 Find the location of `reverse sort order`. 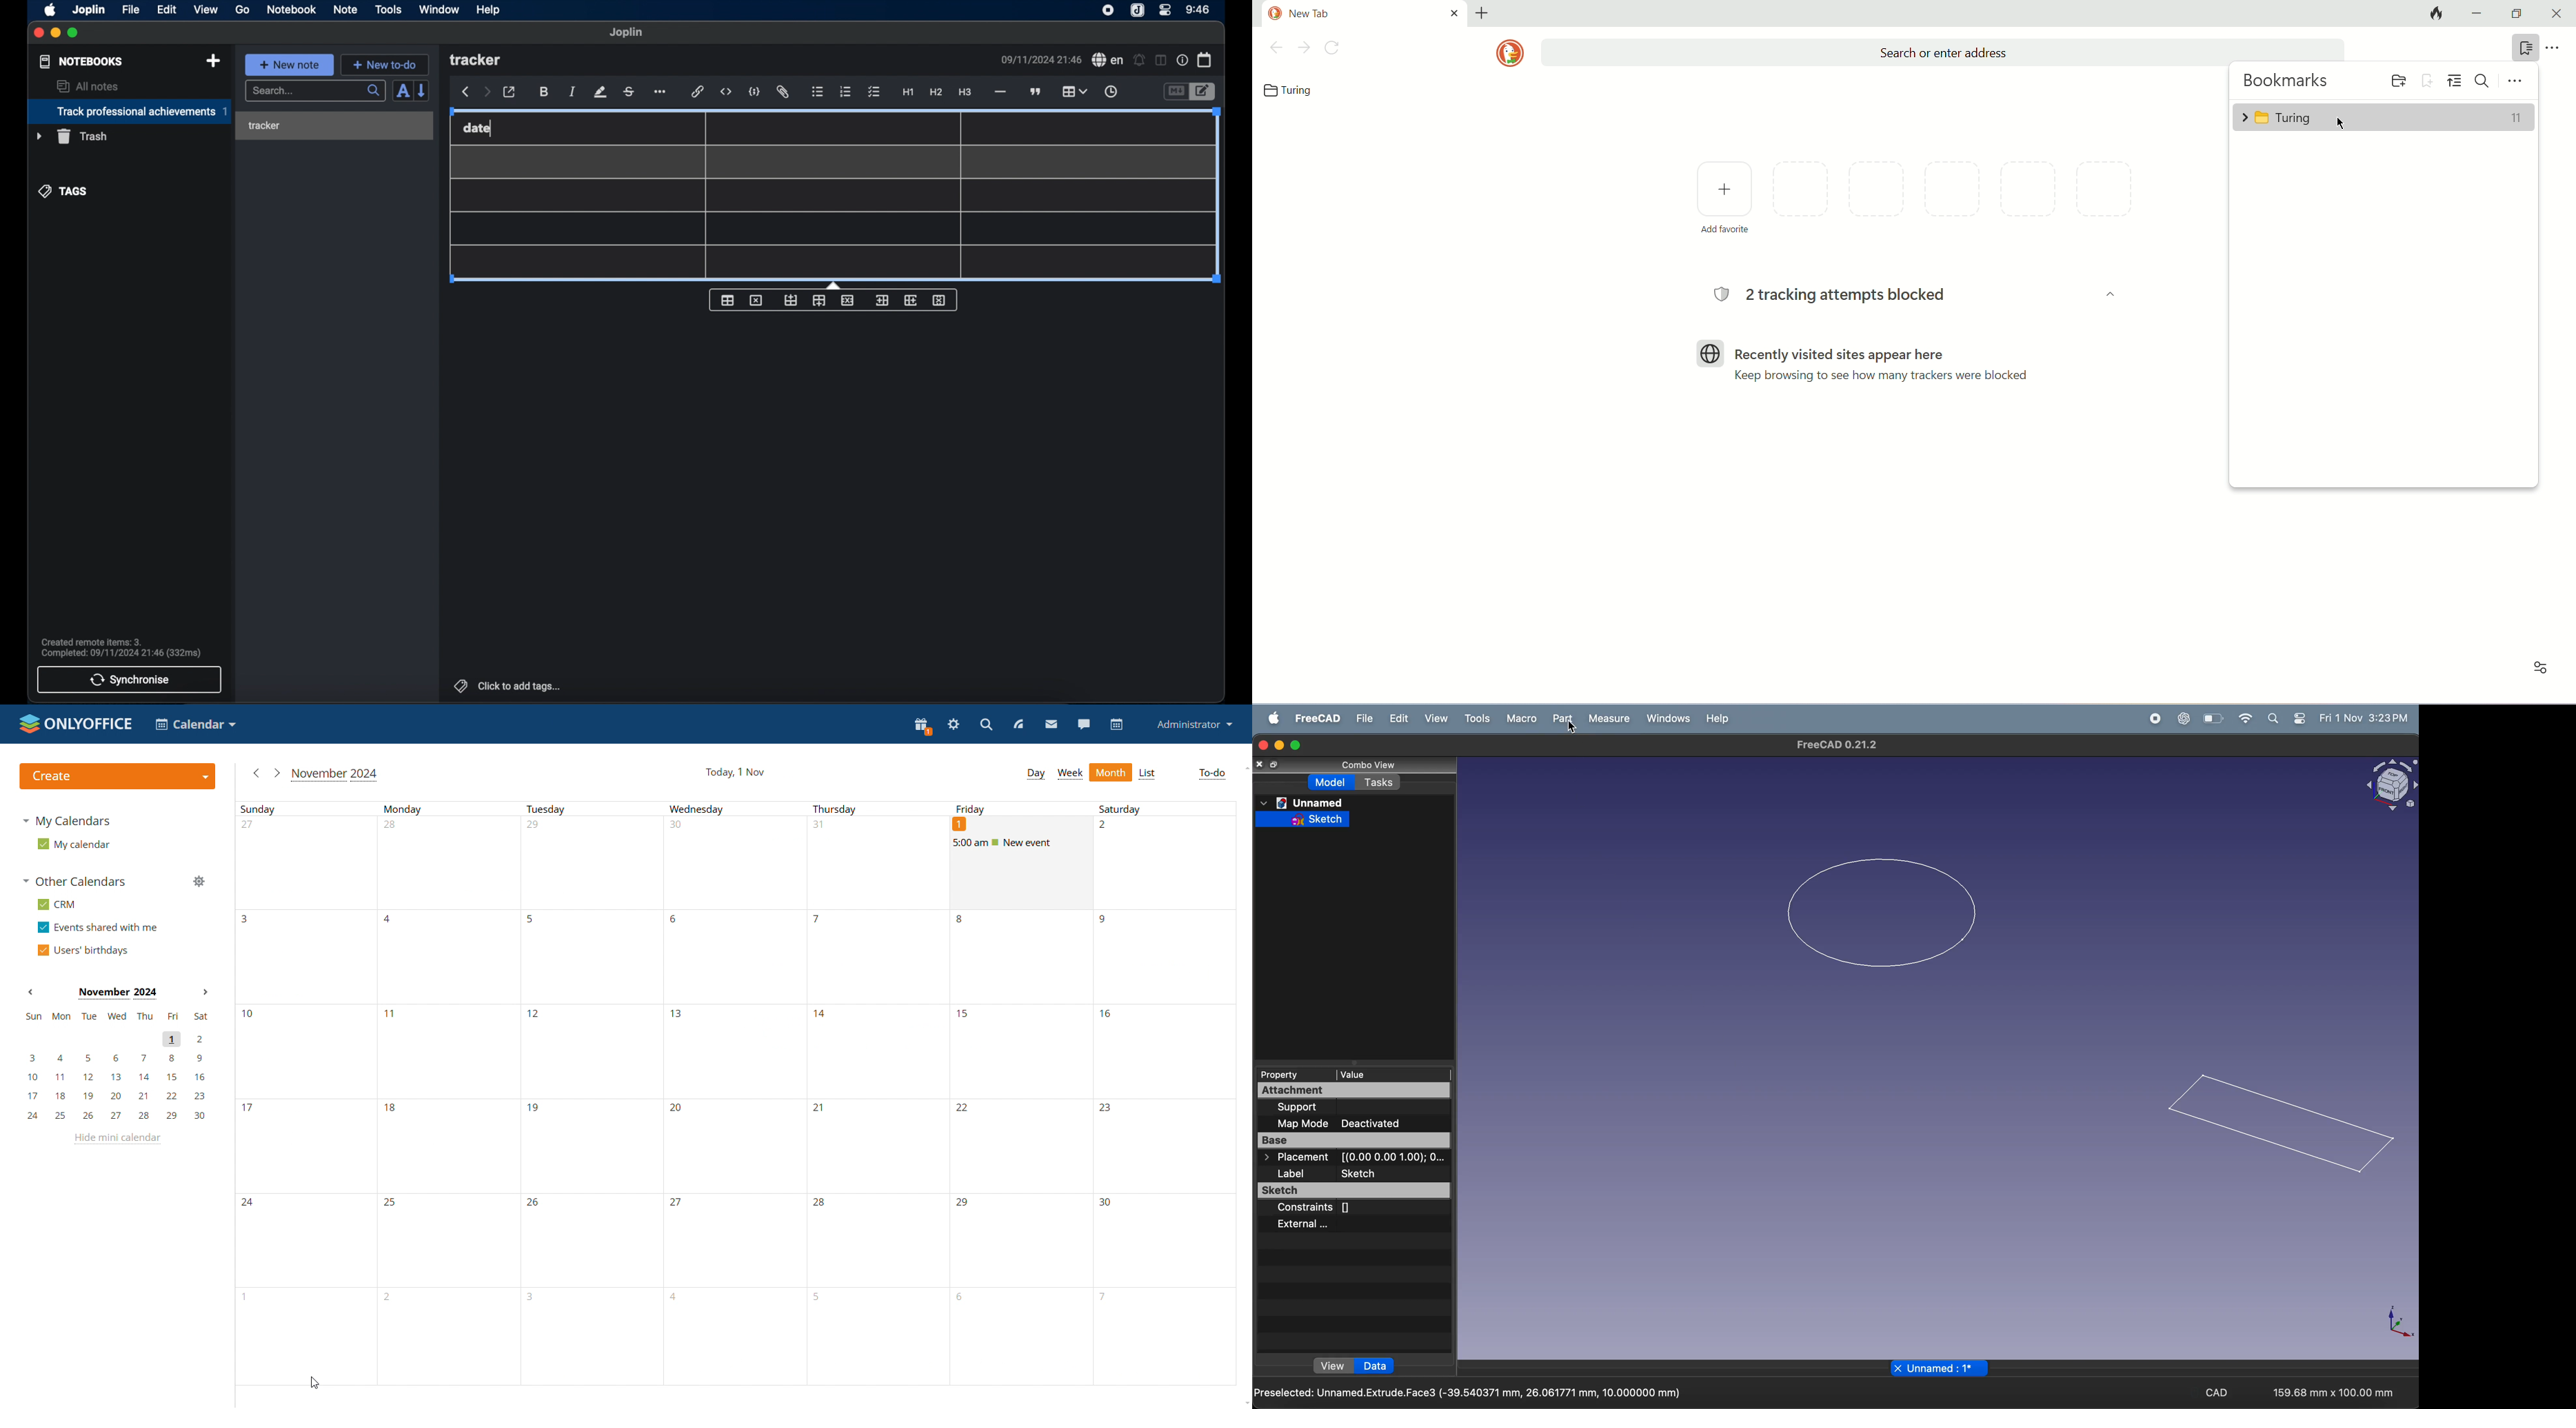

reverse sort order is located at coordinates (423, 91).